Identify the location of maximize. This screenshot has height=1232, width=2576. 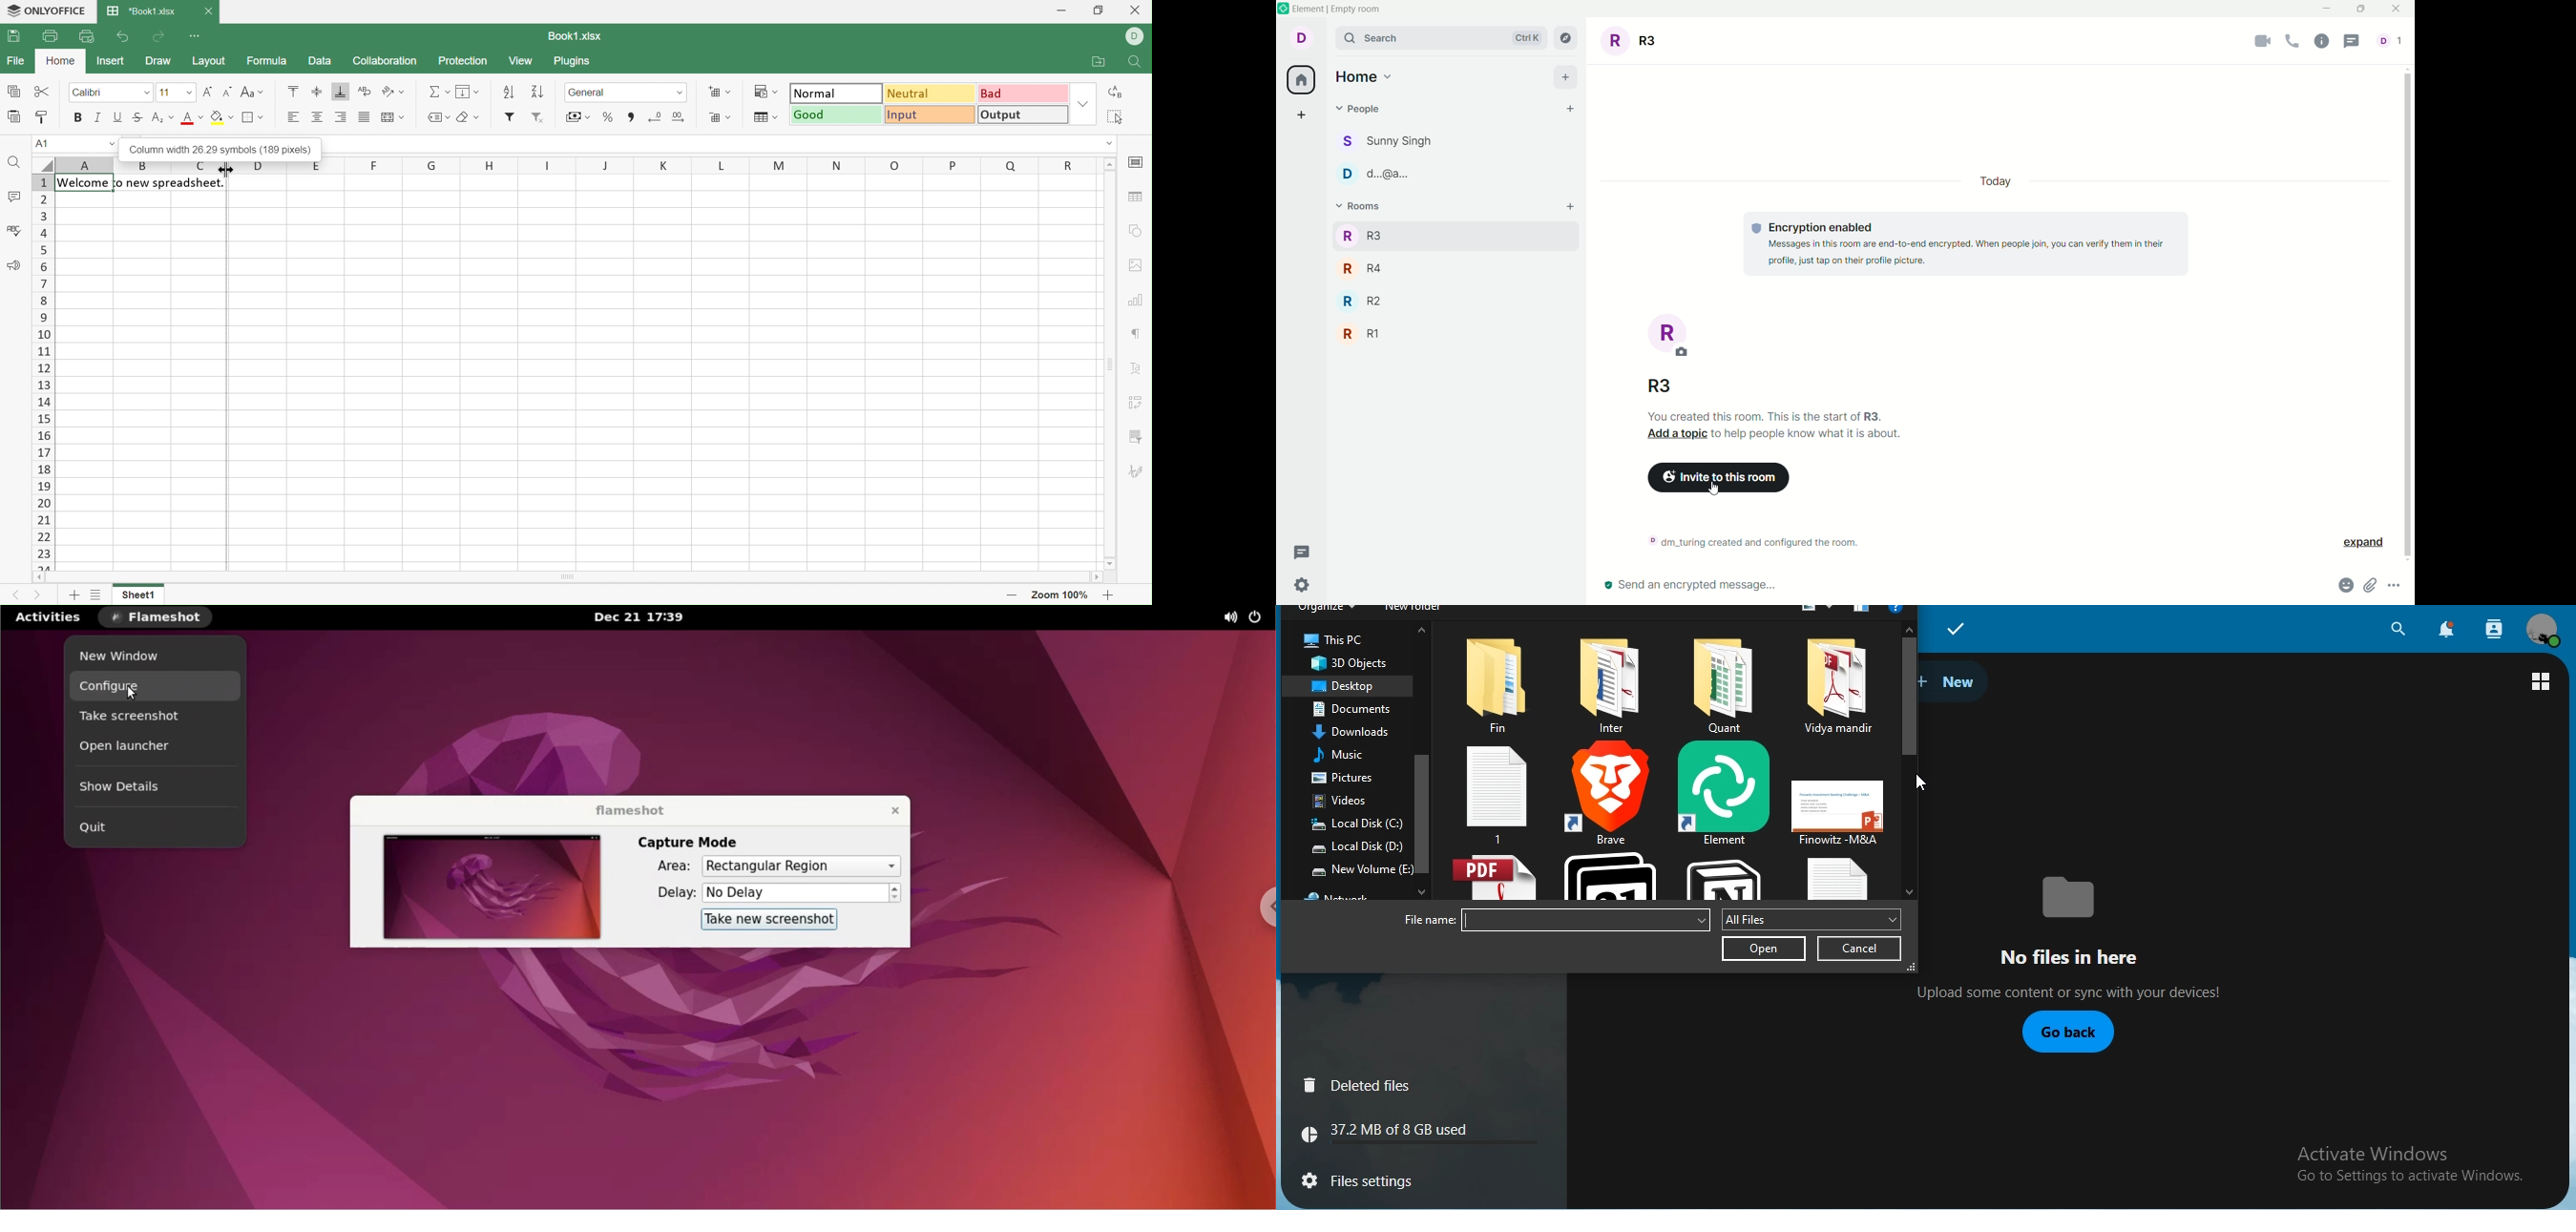
(2363, 10).